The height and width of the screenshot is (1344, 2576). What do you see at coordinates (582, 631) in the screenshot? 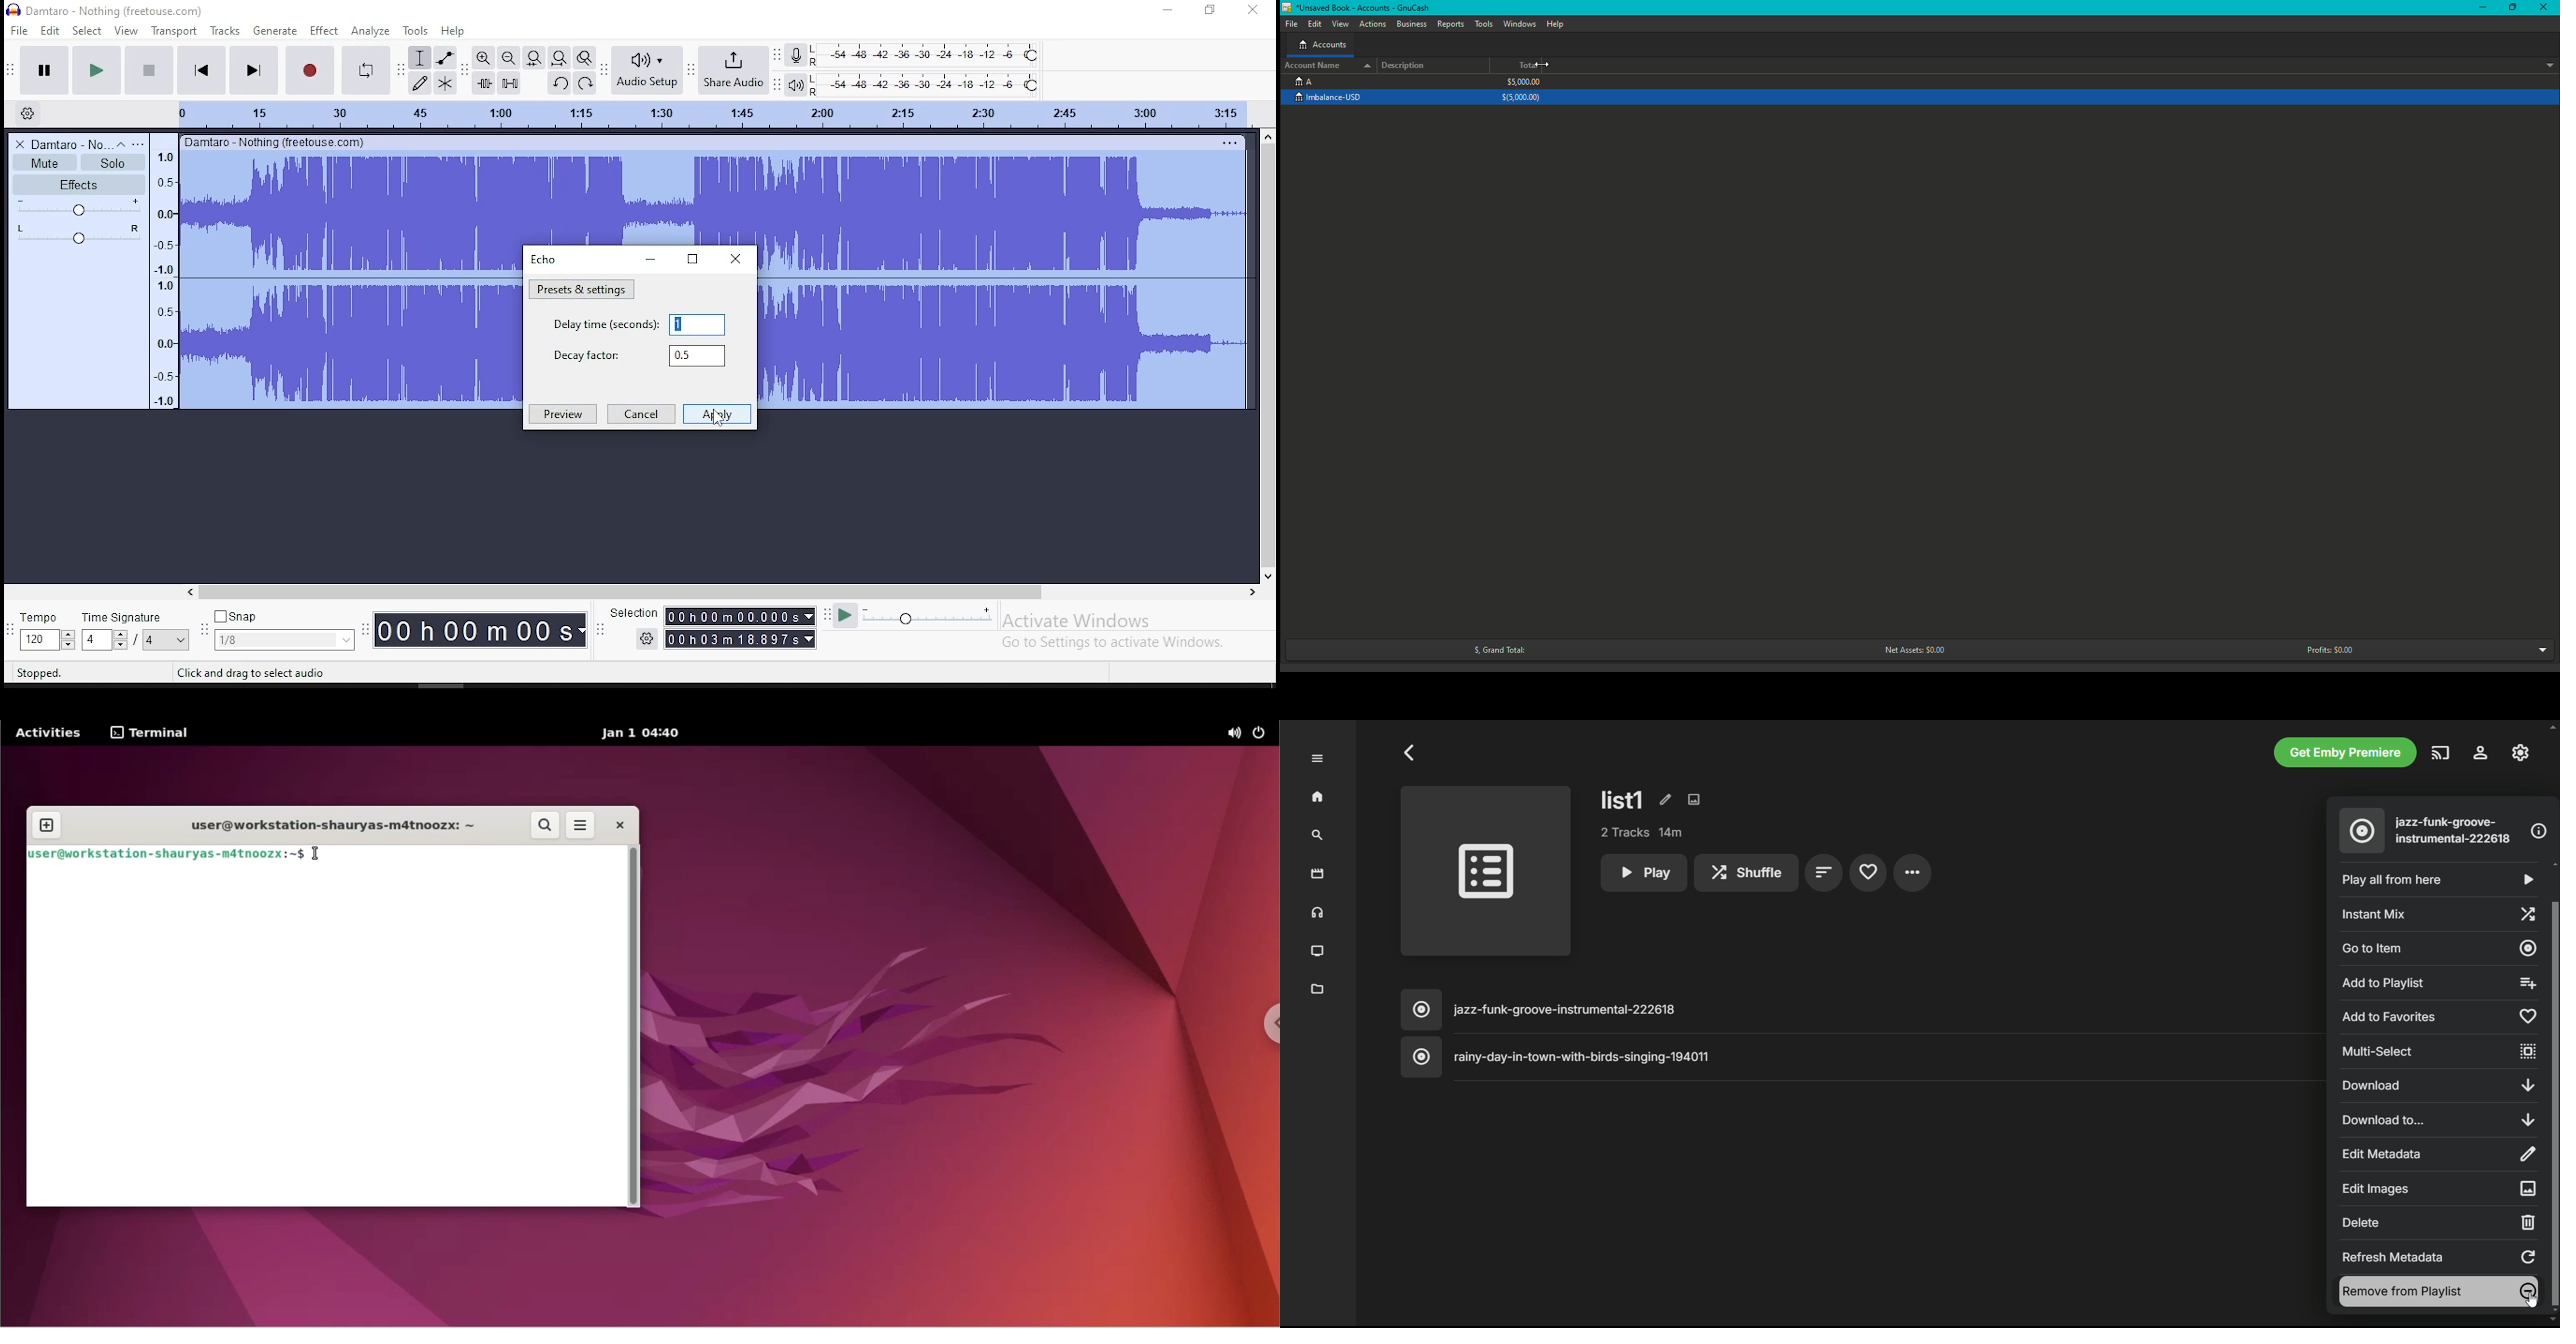
I see `Drop down` at bounding box center [582, 631].